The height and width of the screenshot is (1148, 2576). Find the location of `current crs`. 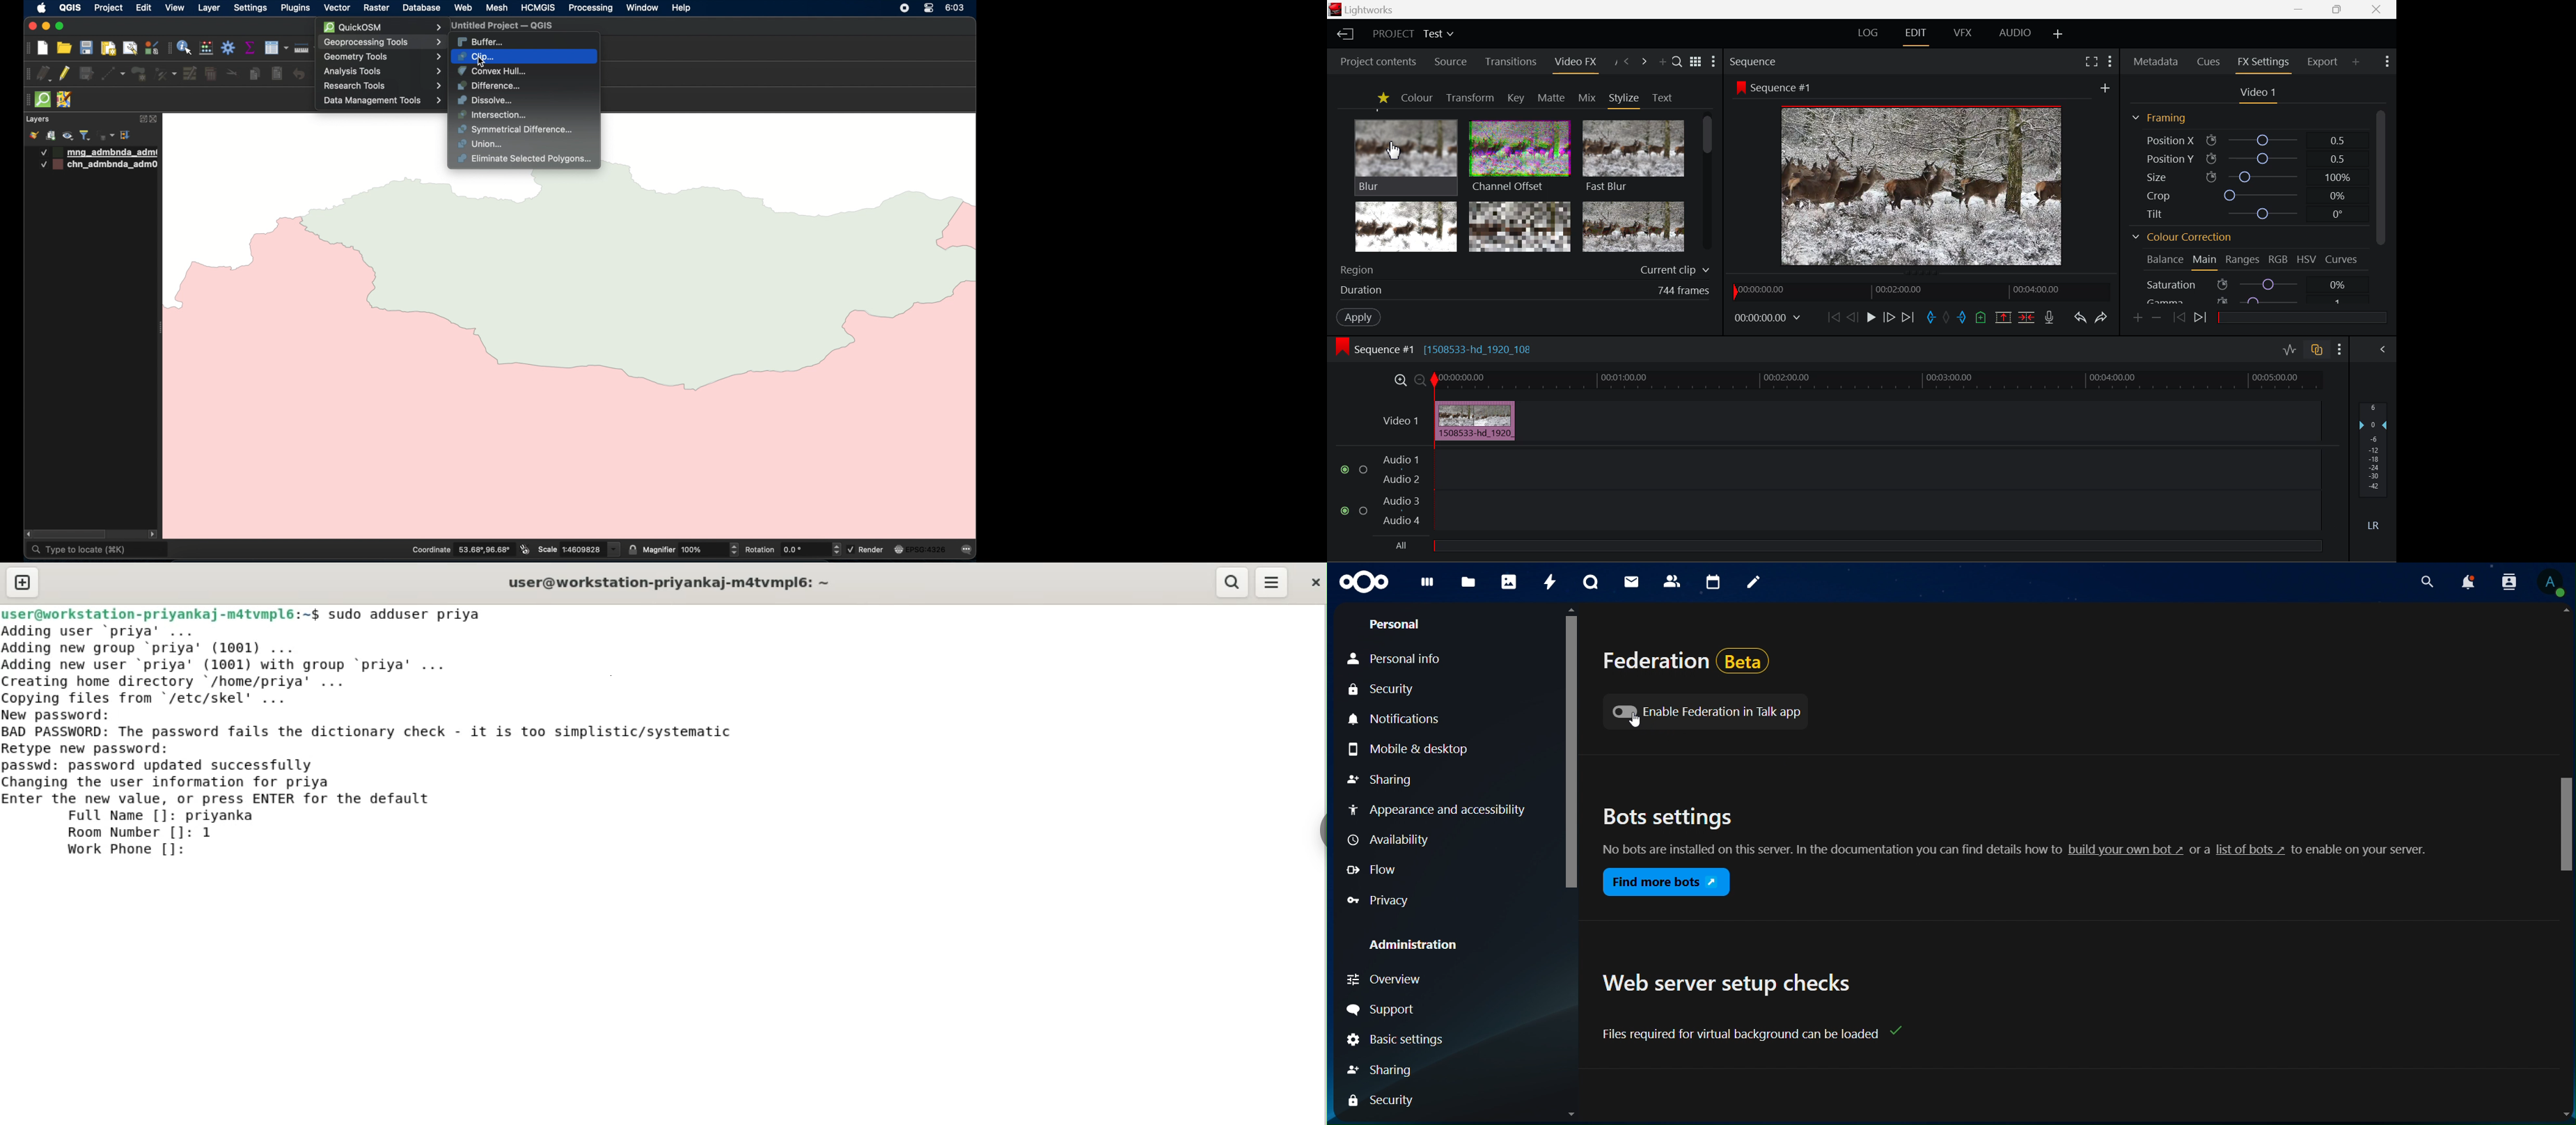

current crs is located at coordinates (920, 549).